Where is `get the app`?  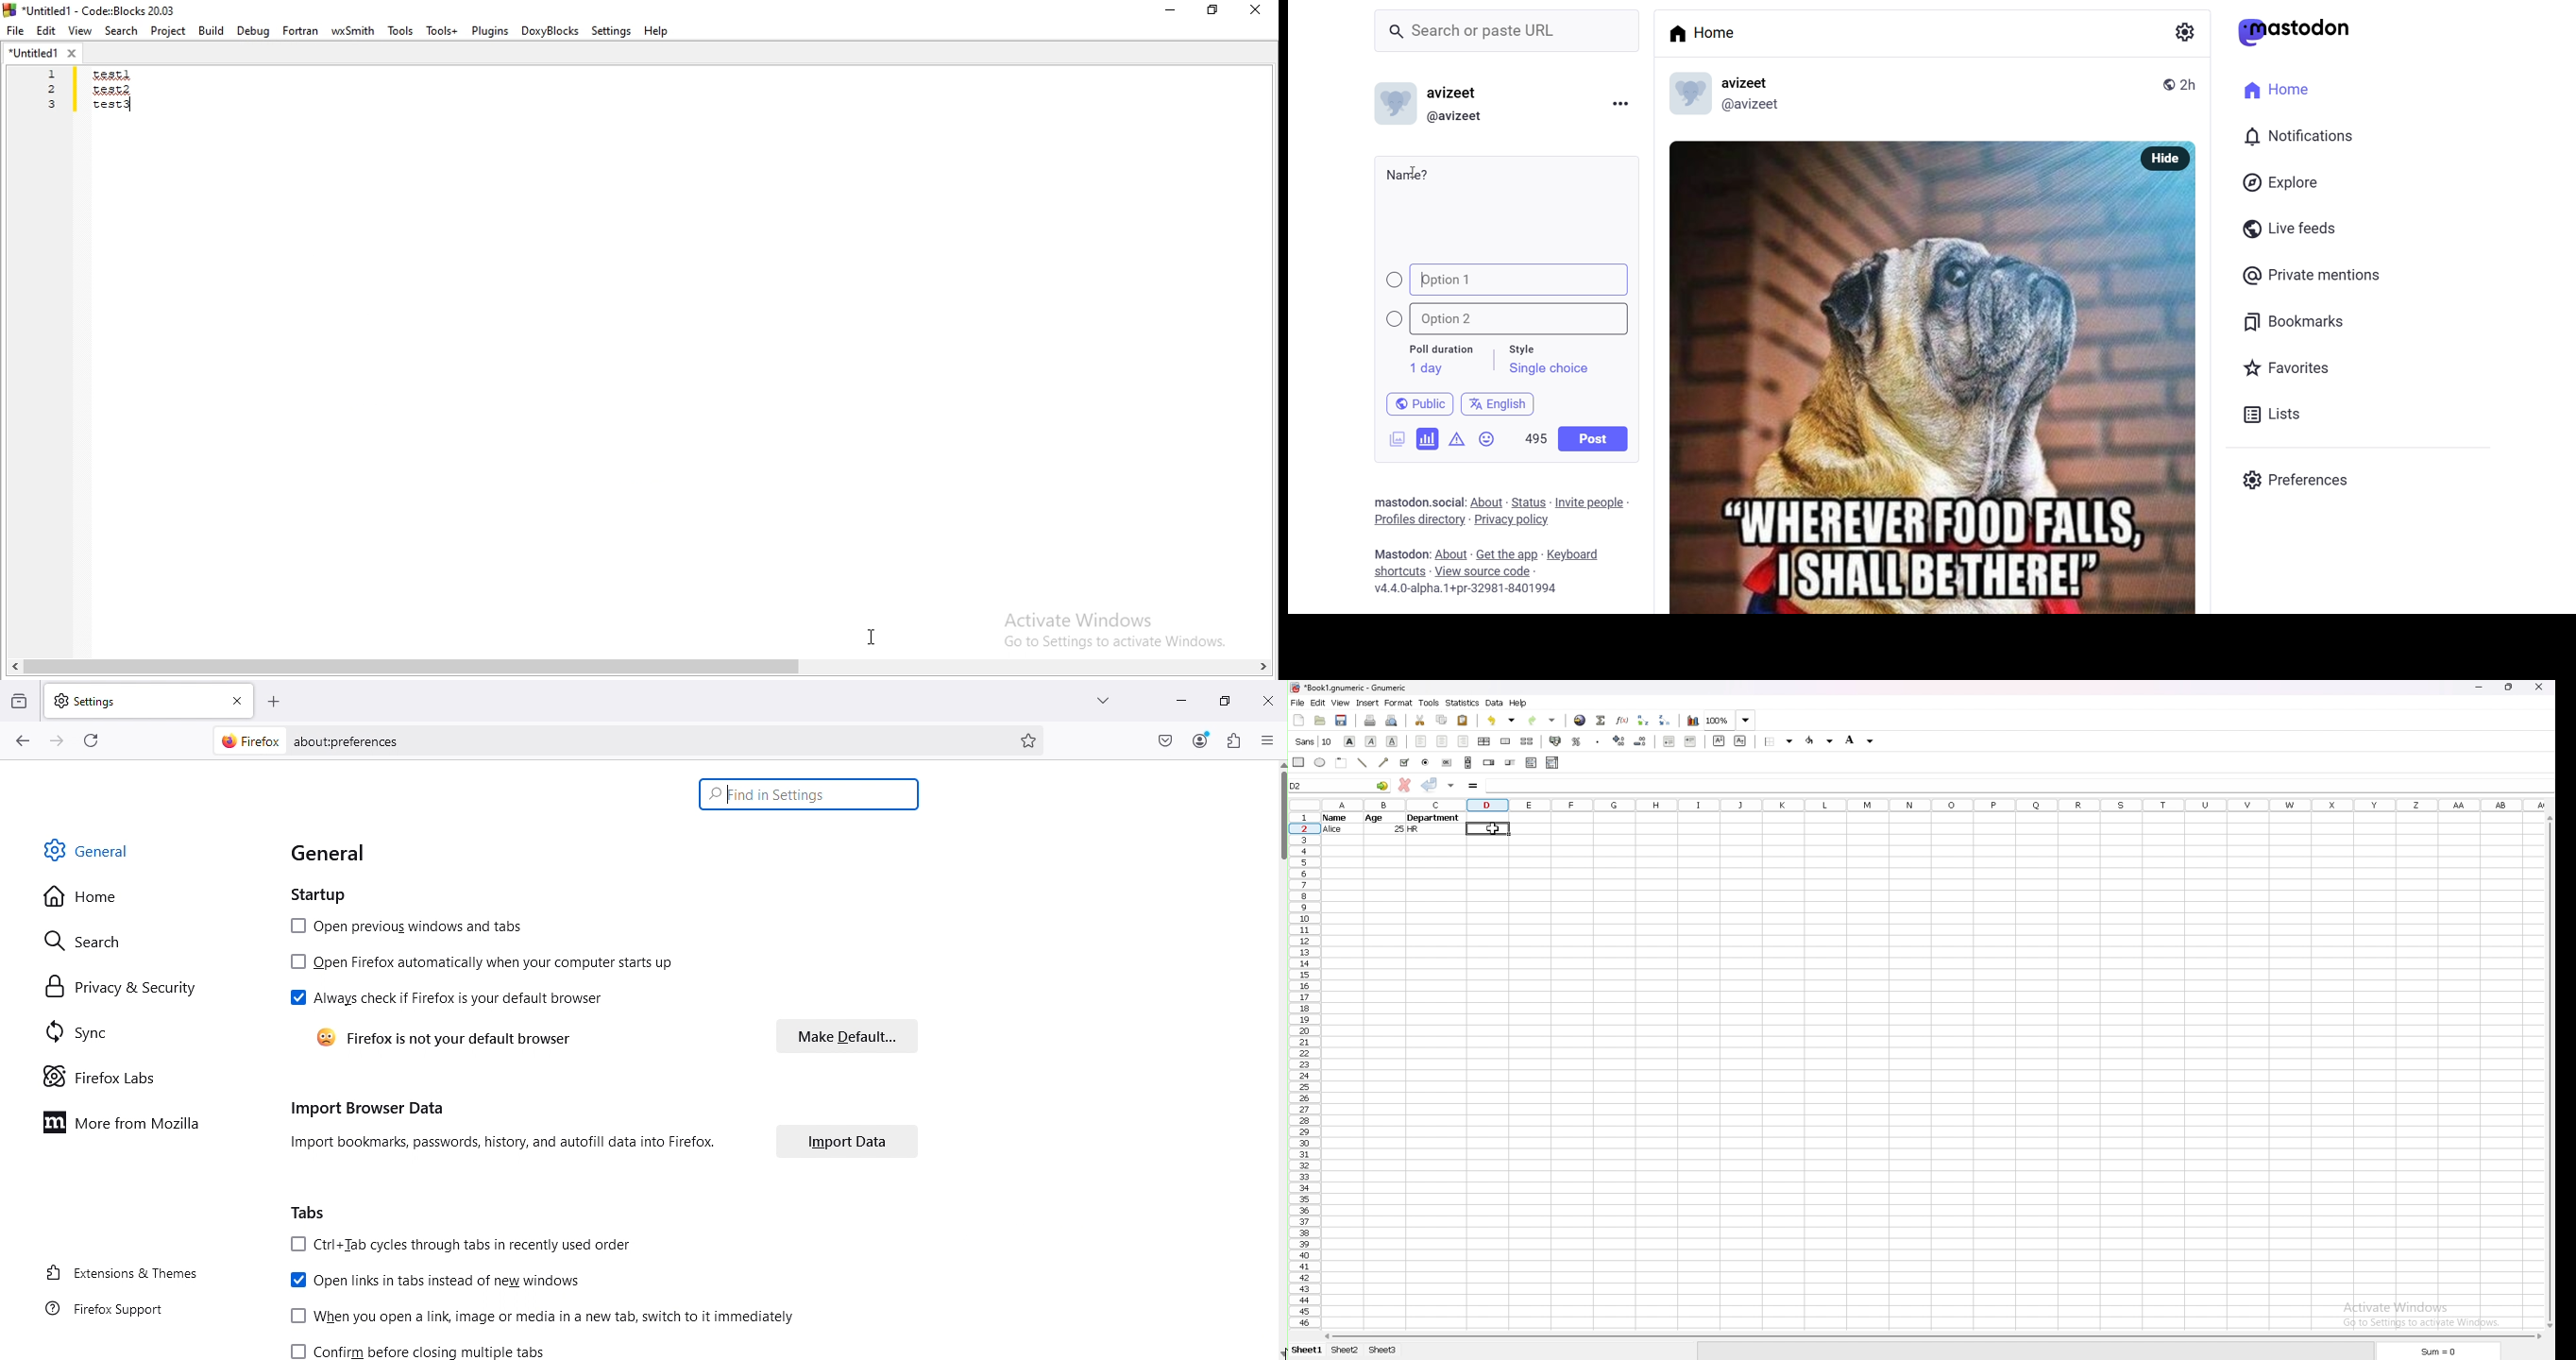 get the app is located at coordinates (1507, 554).